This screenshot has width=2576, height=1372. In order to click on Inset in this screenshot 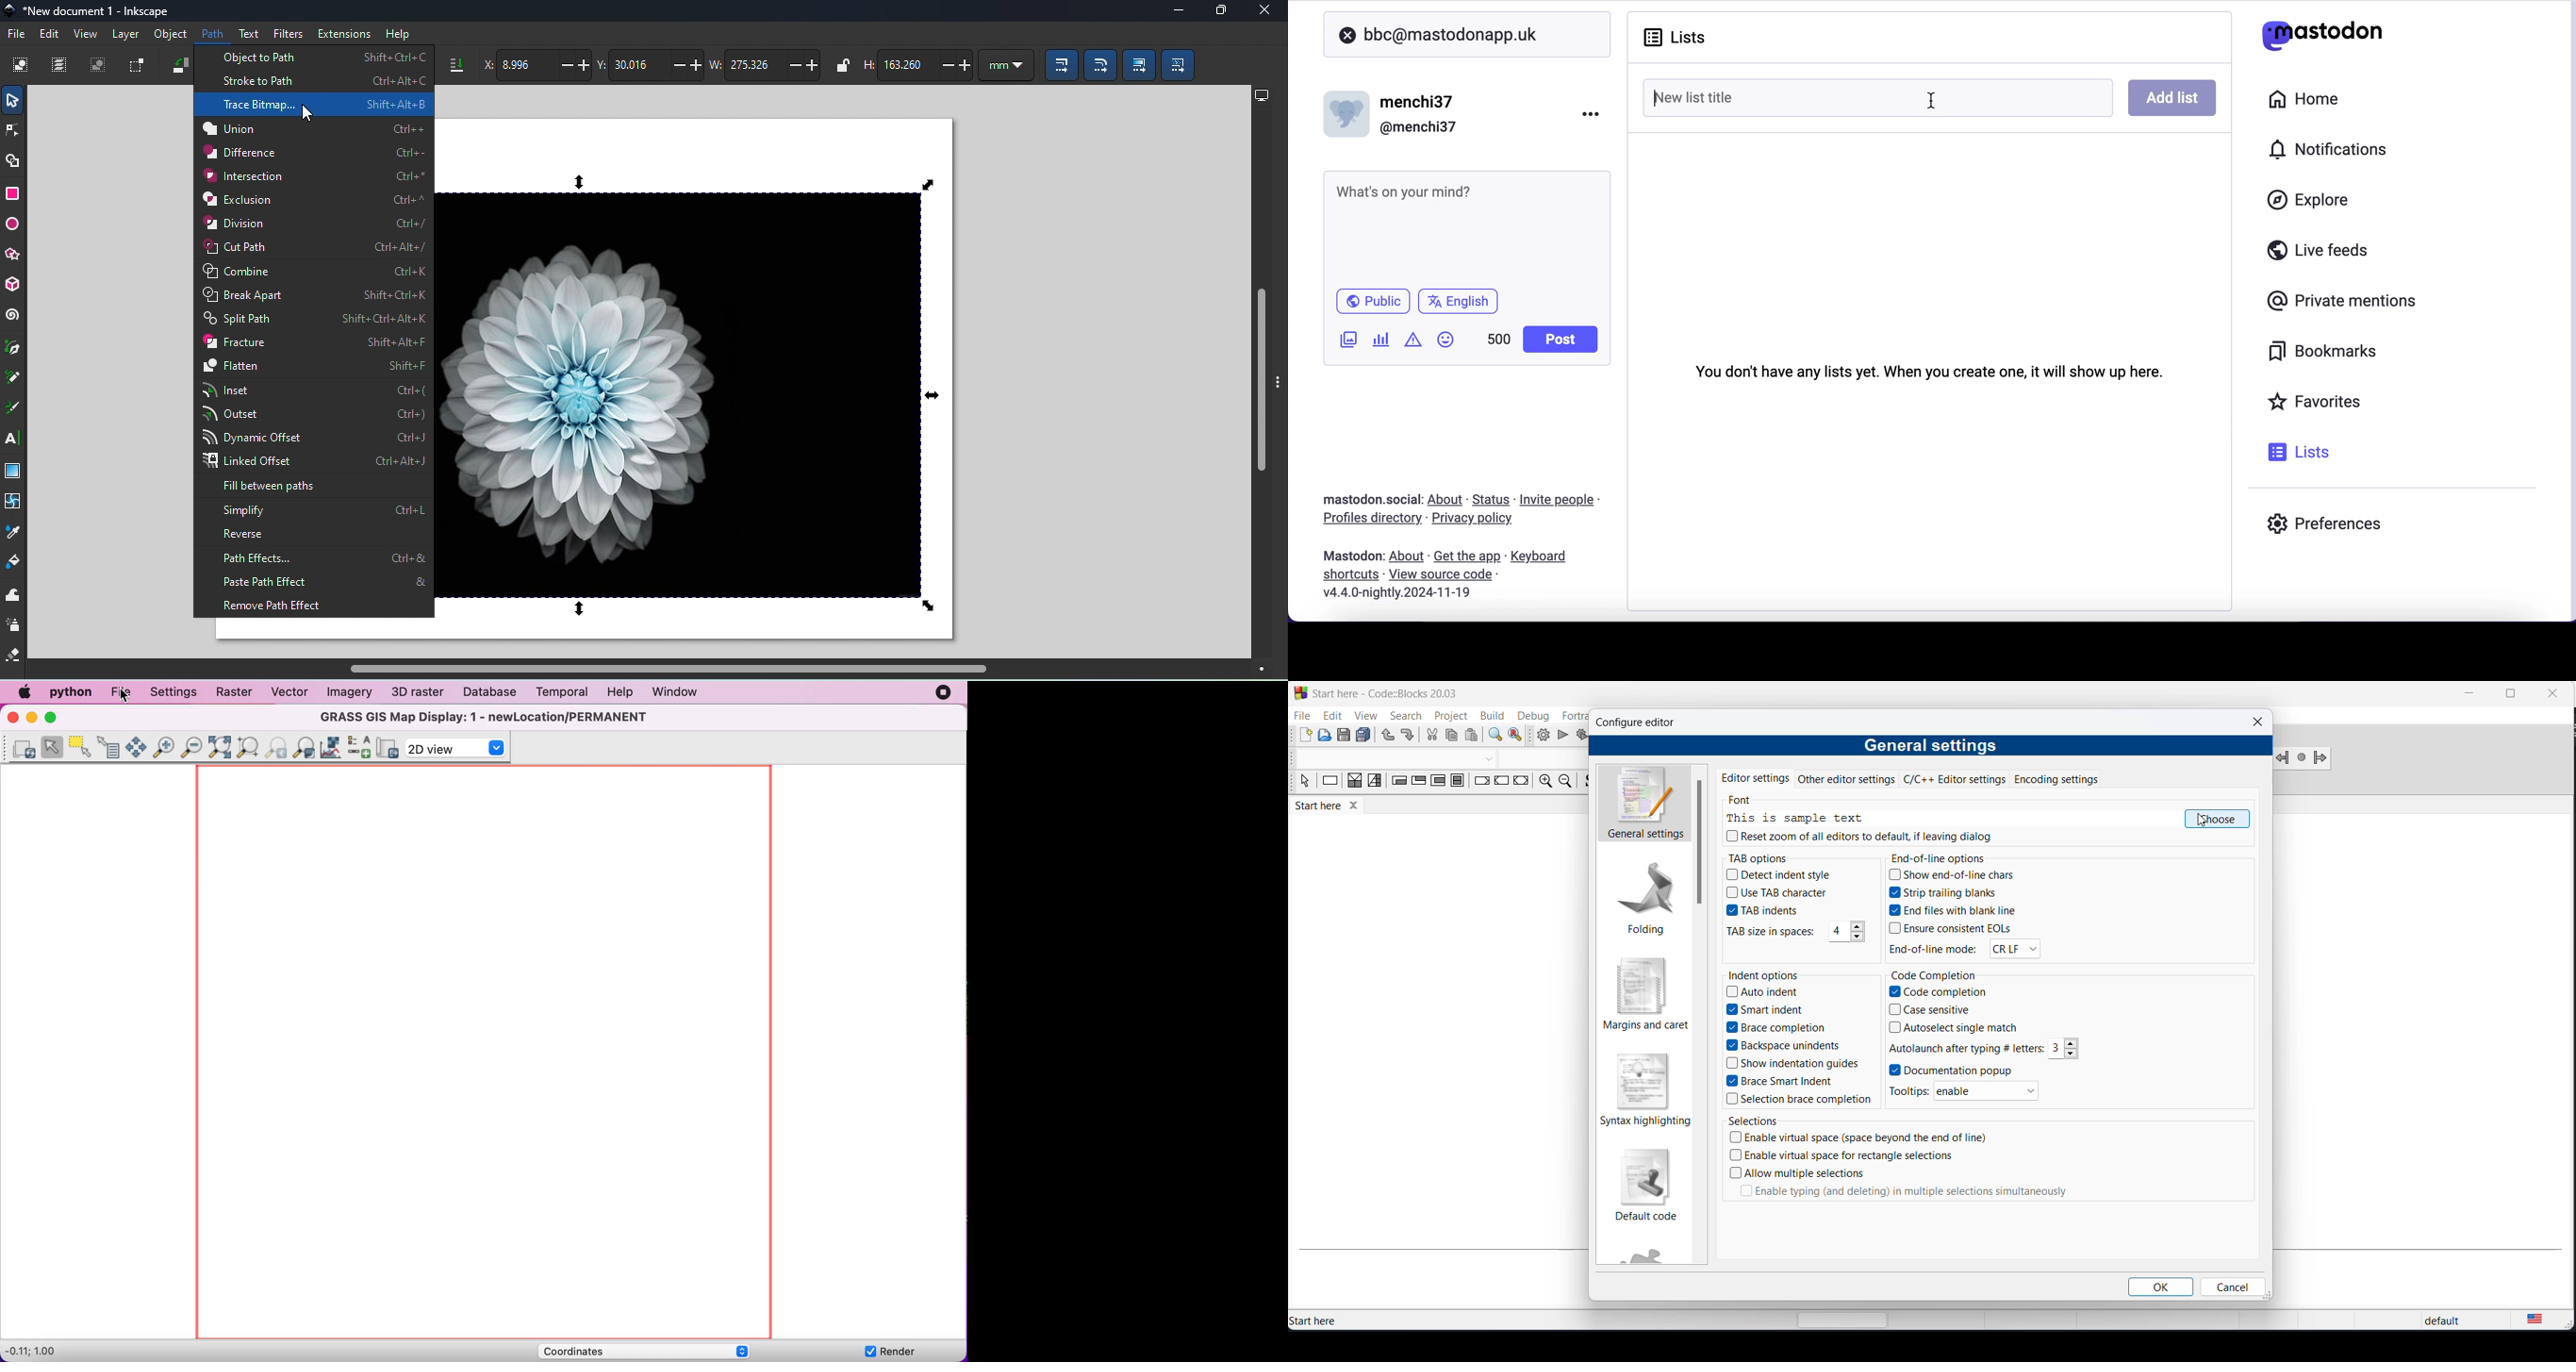, I will do `click(314, 390)`.